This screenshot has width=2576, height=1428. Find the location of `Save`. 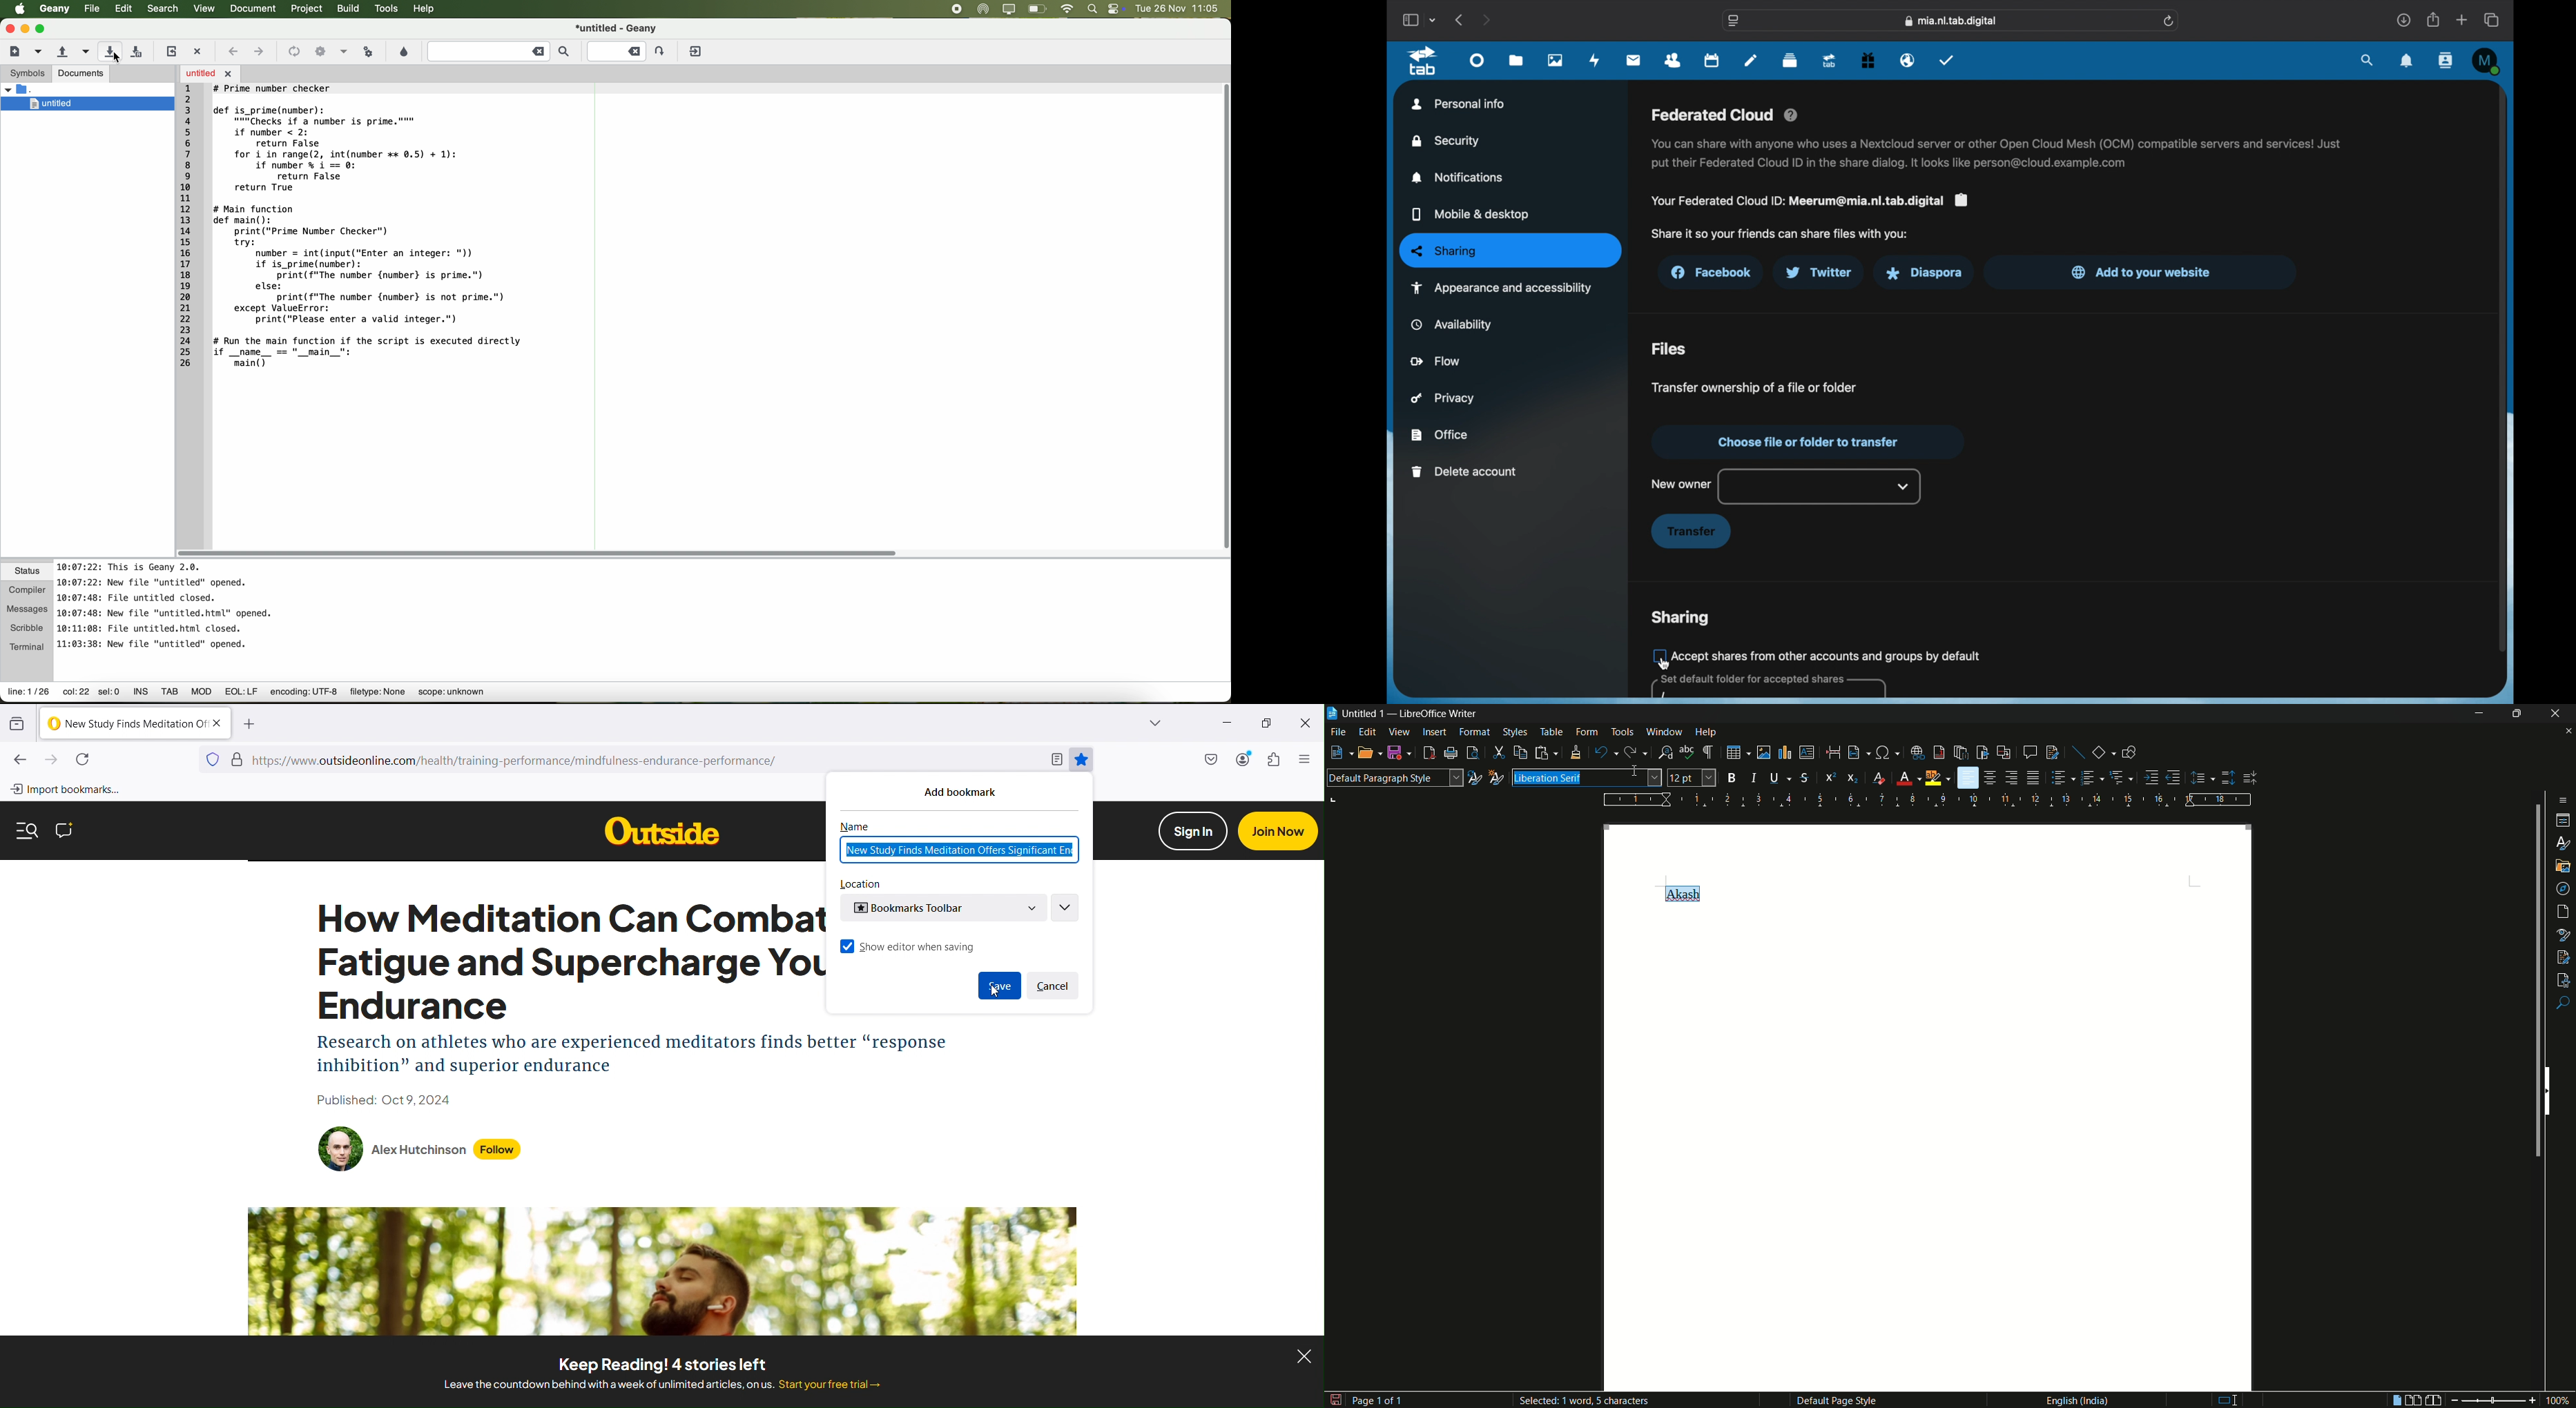

Save is located at coordinates (999, 986).